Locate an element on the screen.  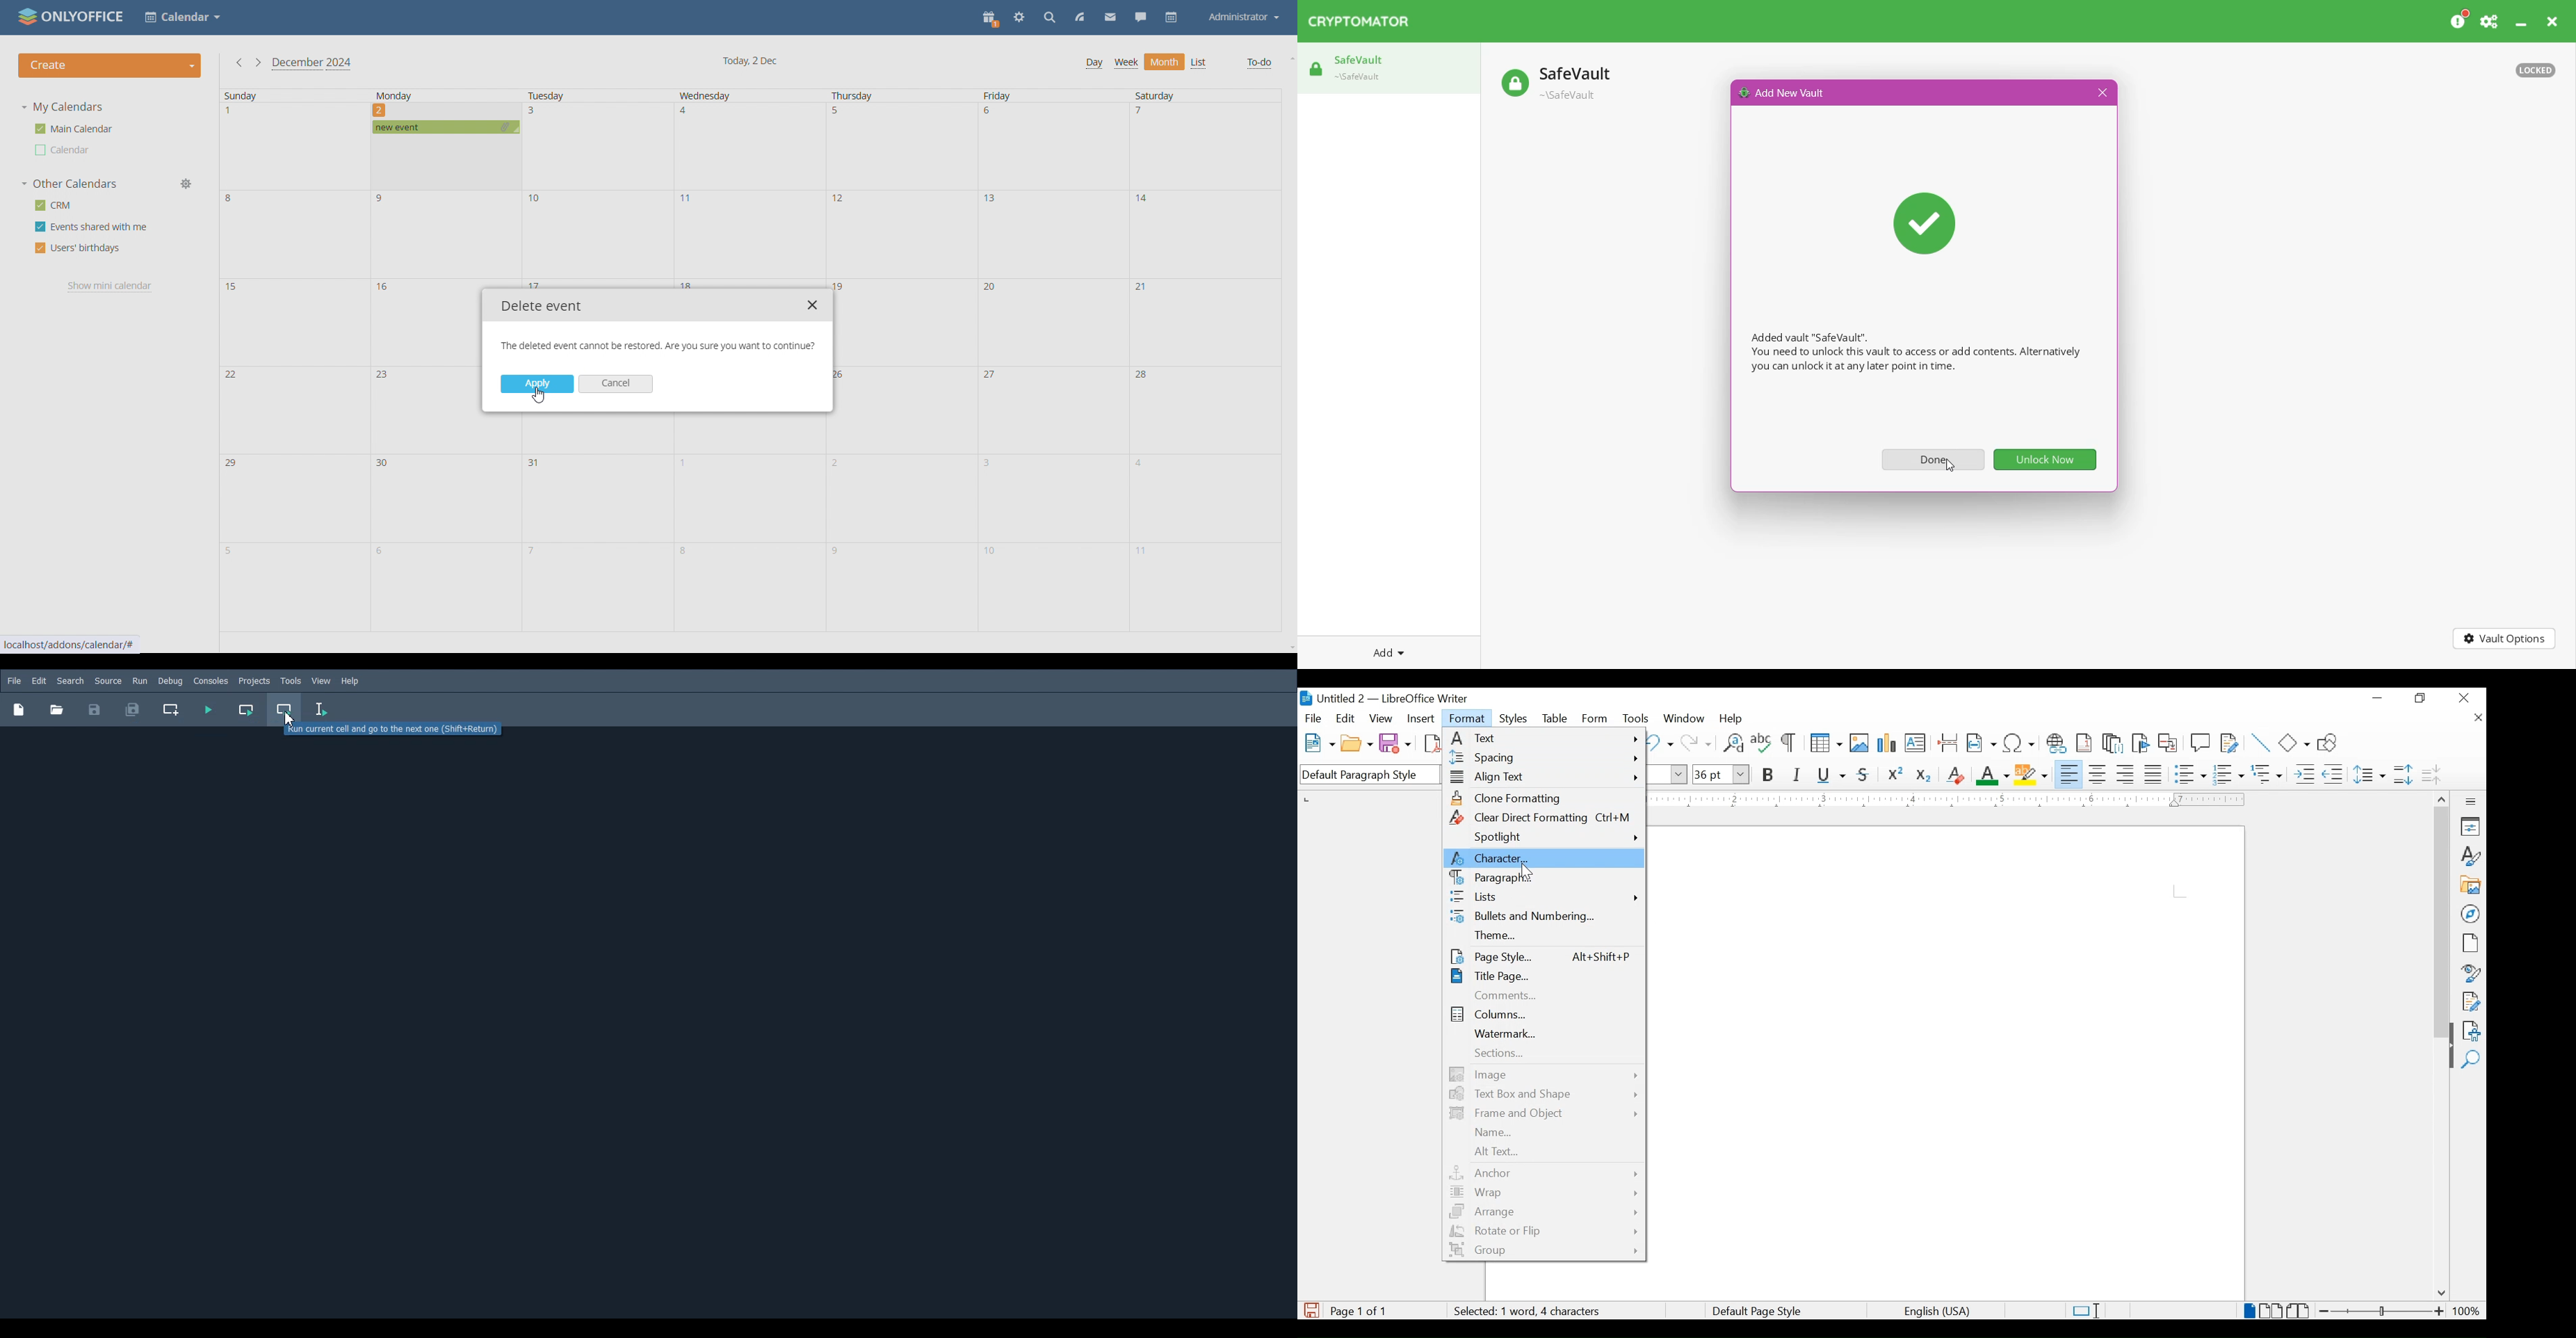
check spelling is located at coordinates (1762, 742).